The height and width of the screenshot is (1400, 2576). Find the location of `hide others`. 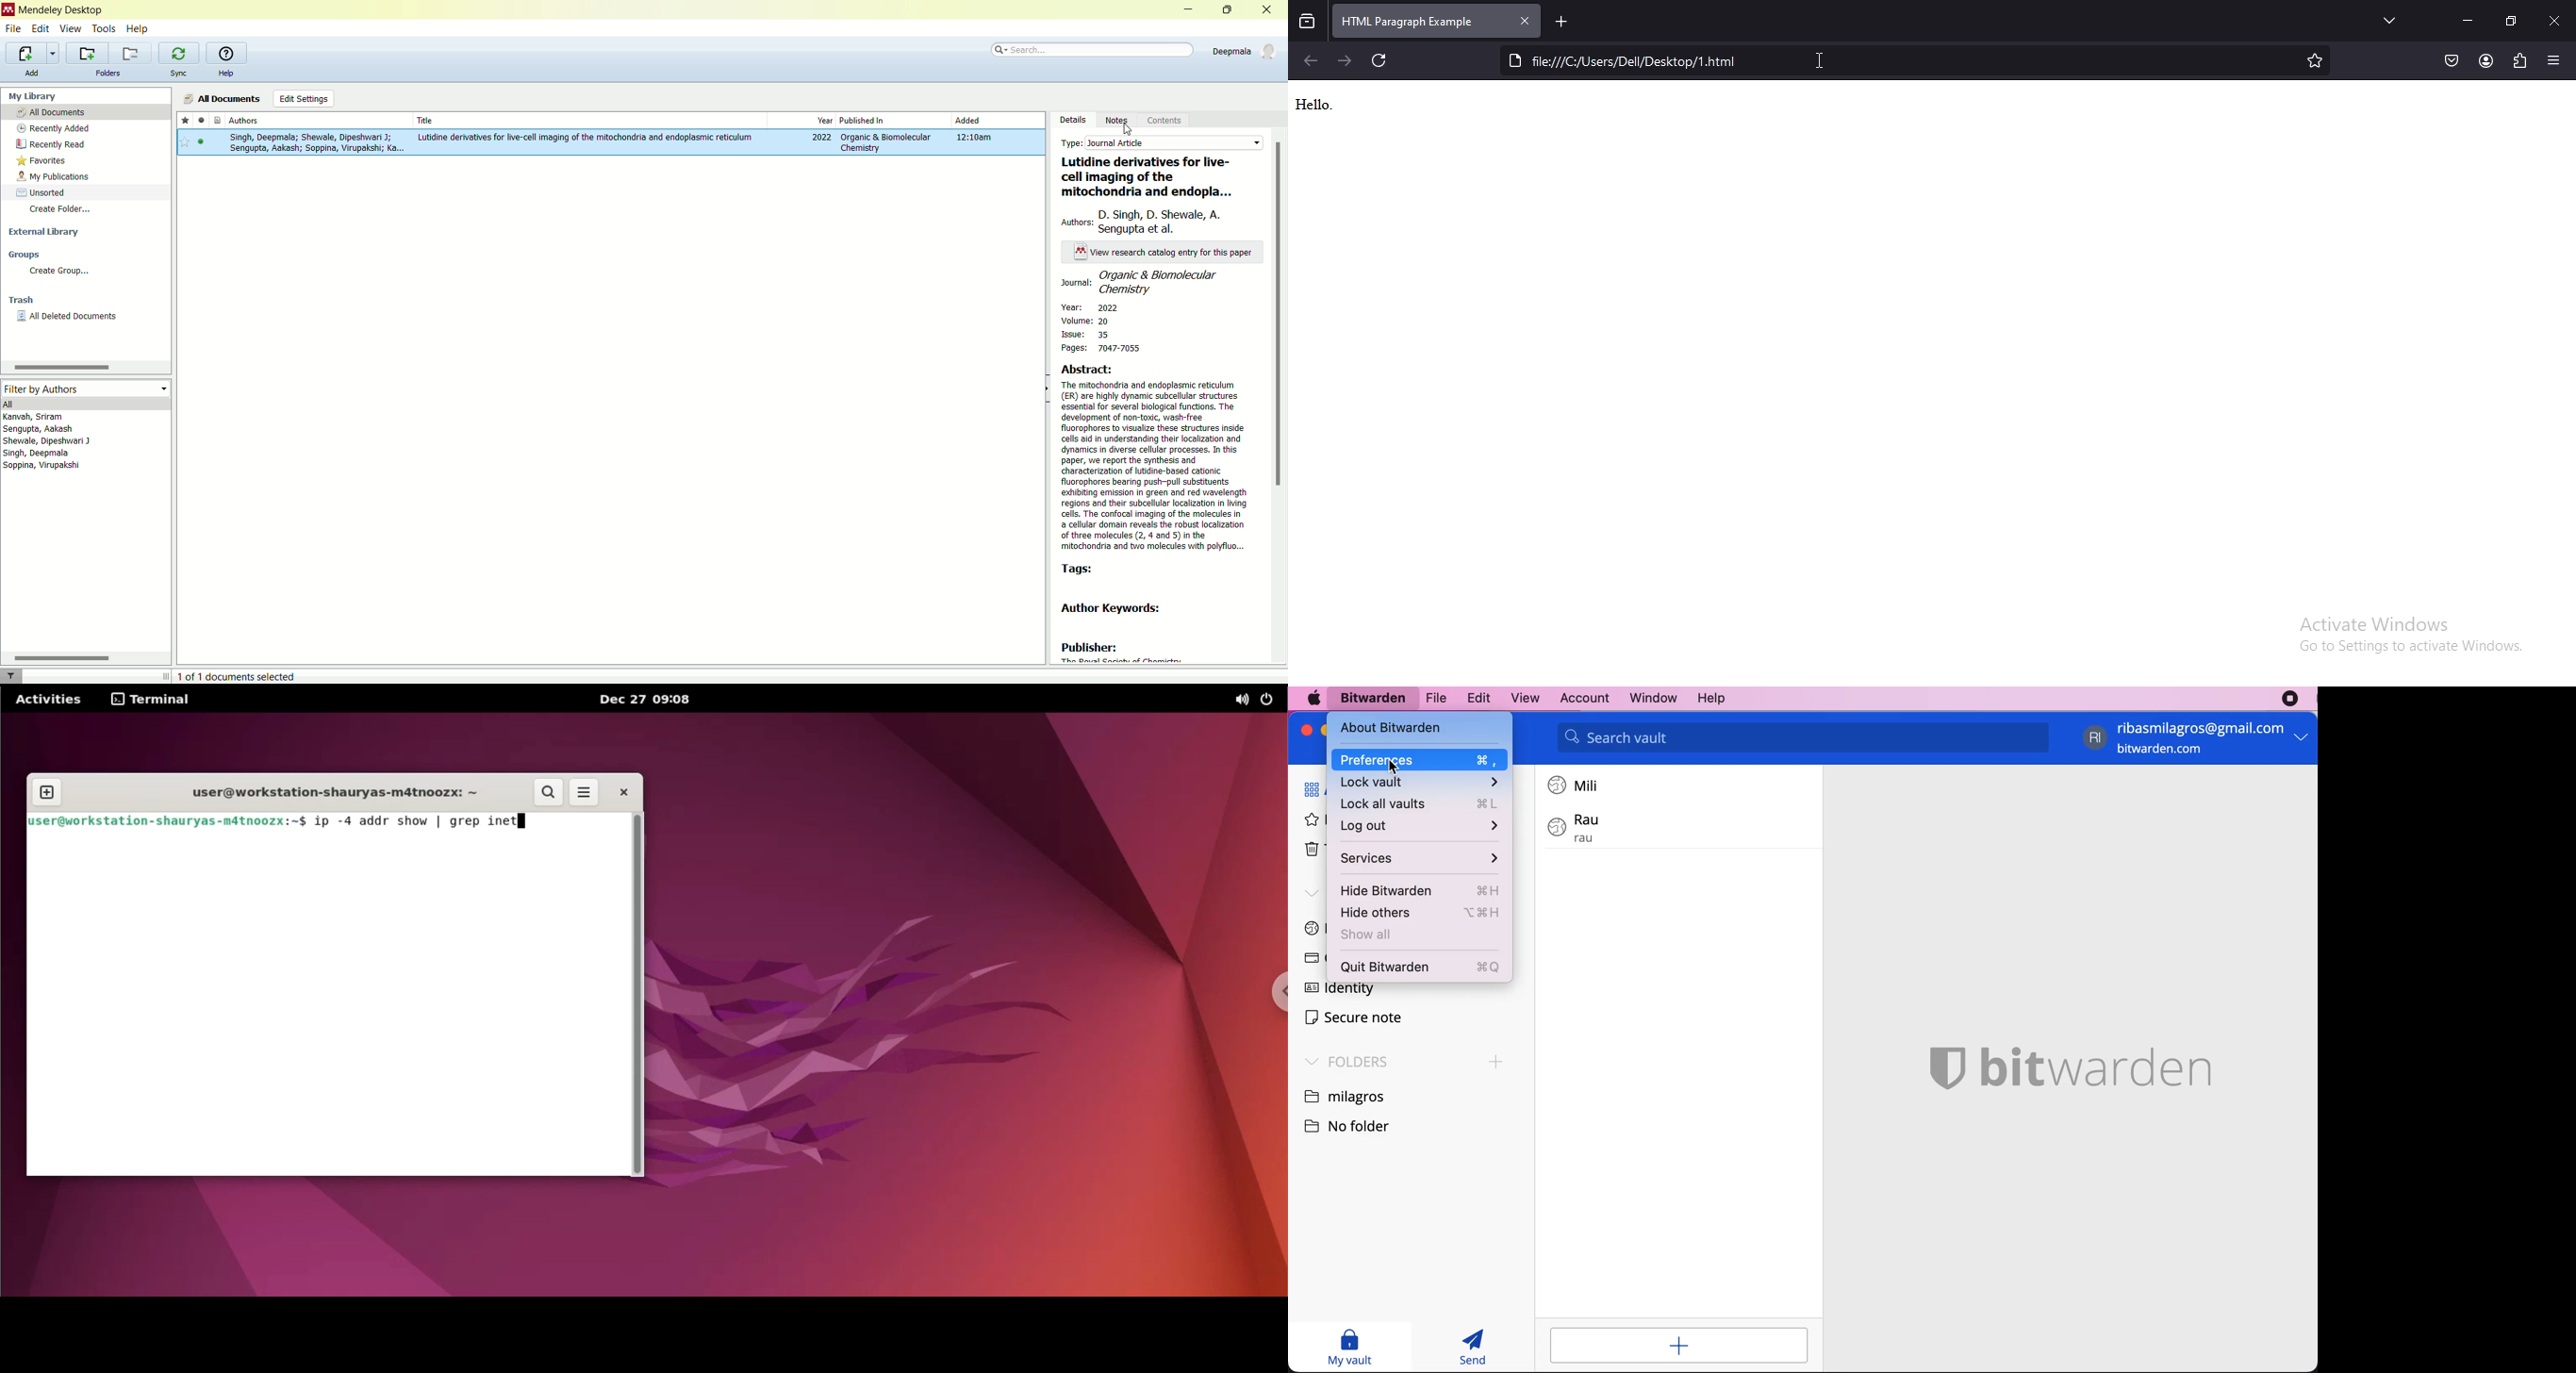

hide others is located at coordinates (1421, 914).